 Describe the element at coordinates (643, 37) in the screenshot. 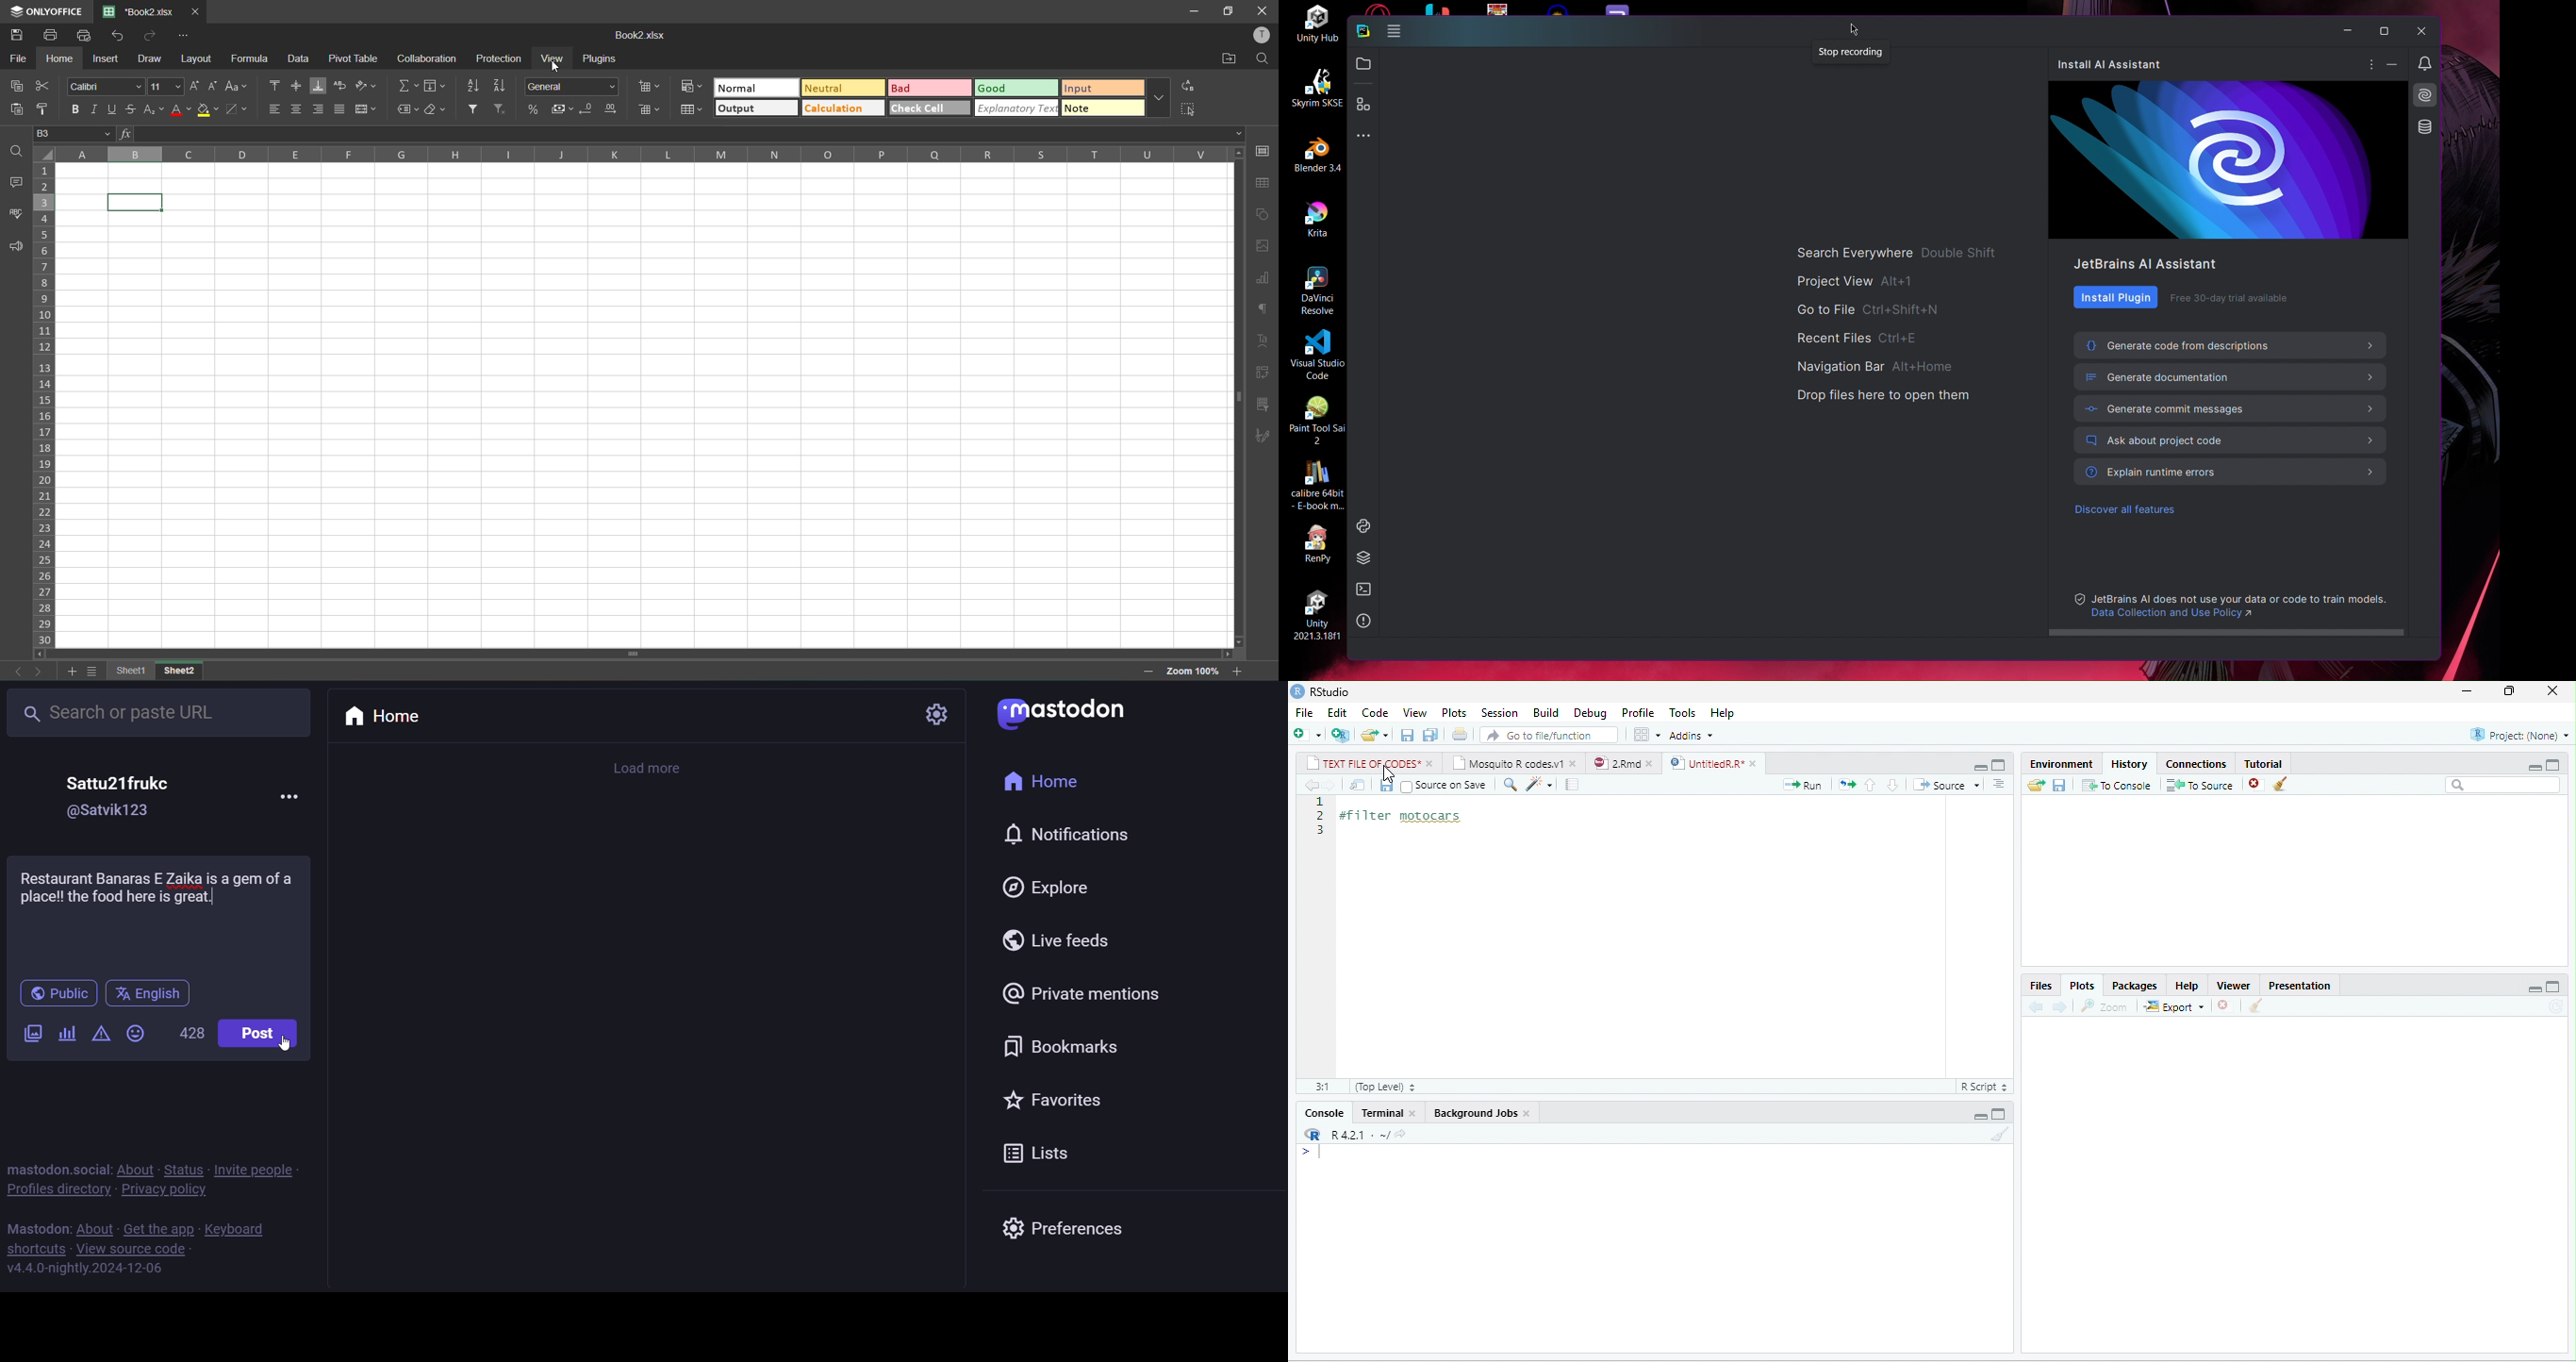

I see `book2.xlsx` at that location.